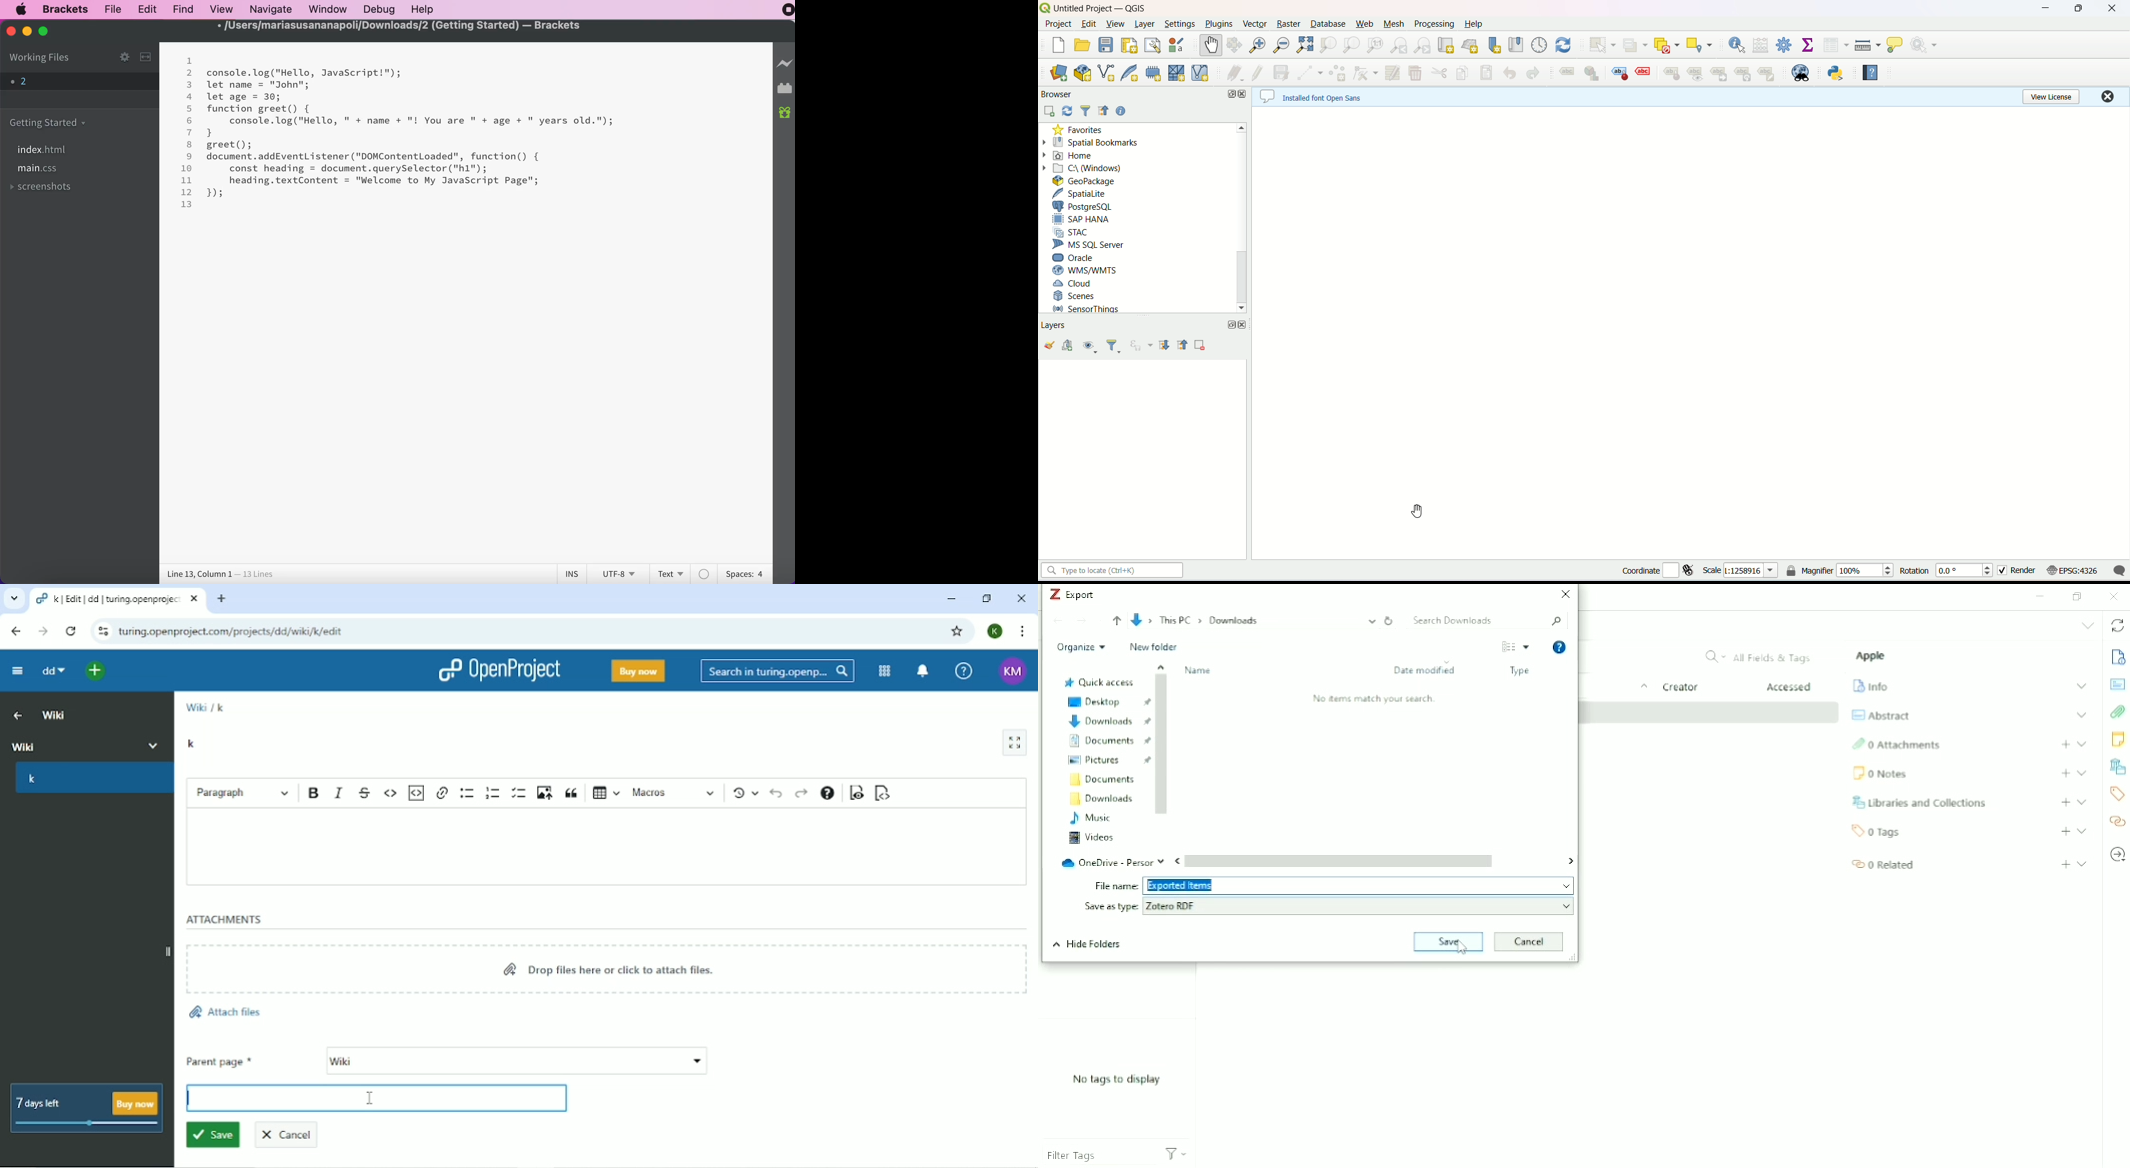  Describe the element at coordinates (182, 10) in the screenshot. I see `find` at that location.